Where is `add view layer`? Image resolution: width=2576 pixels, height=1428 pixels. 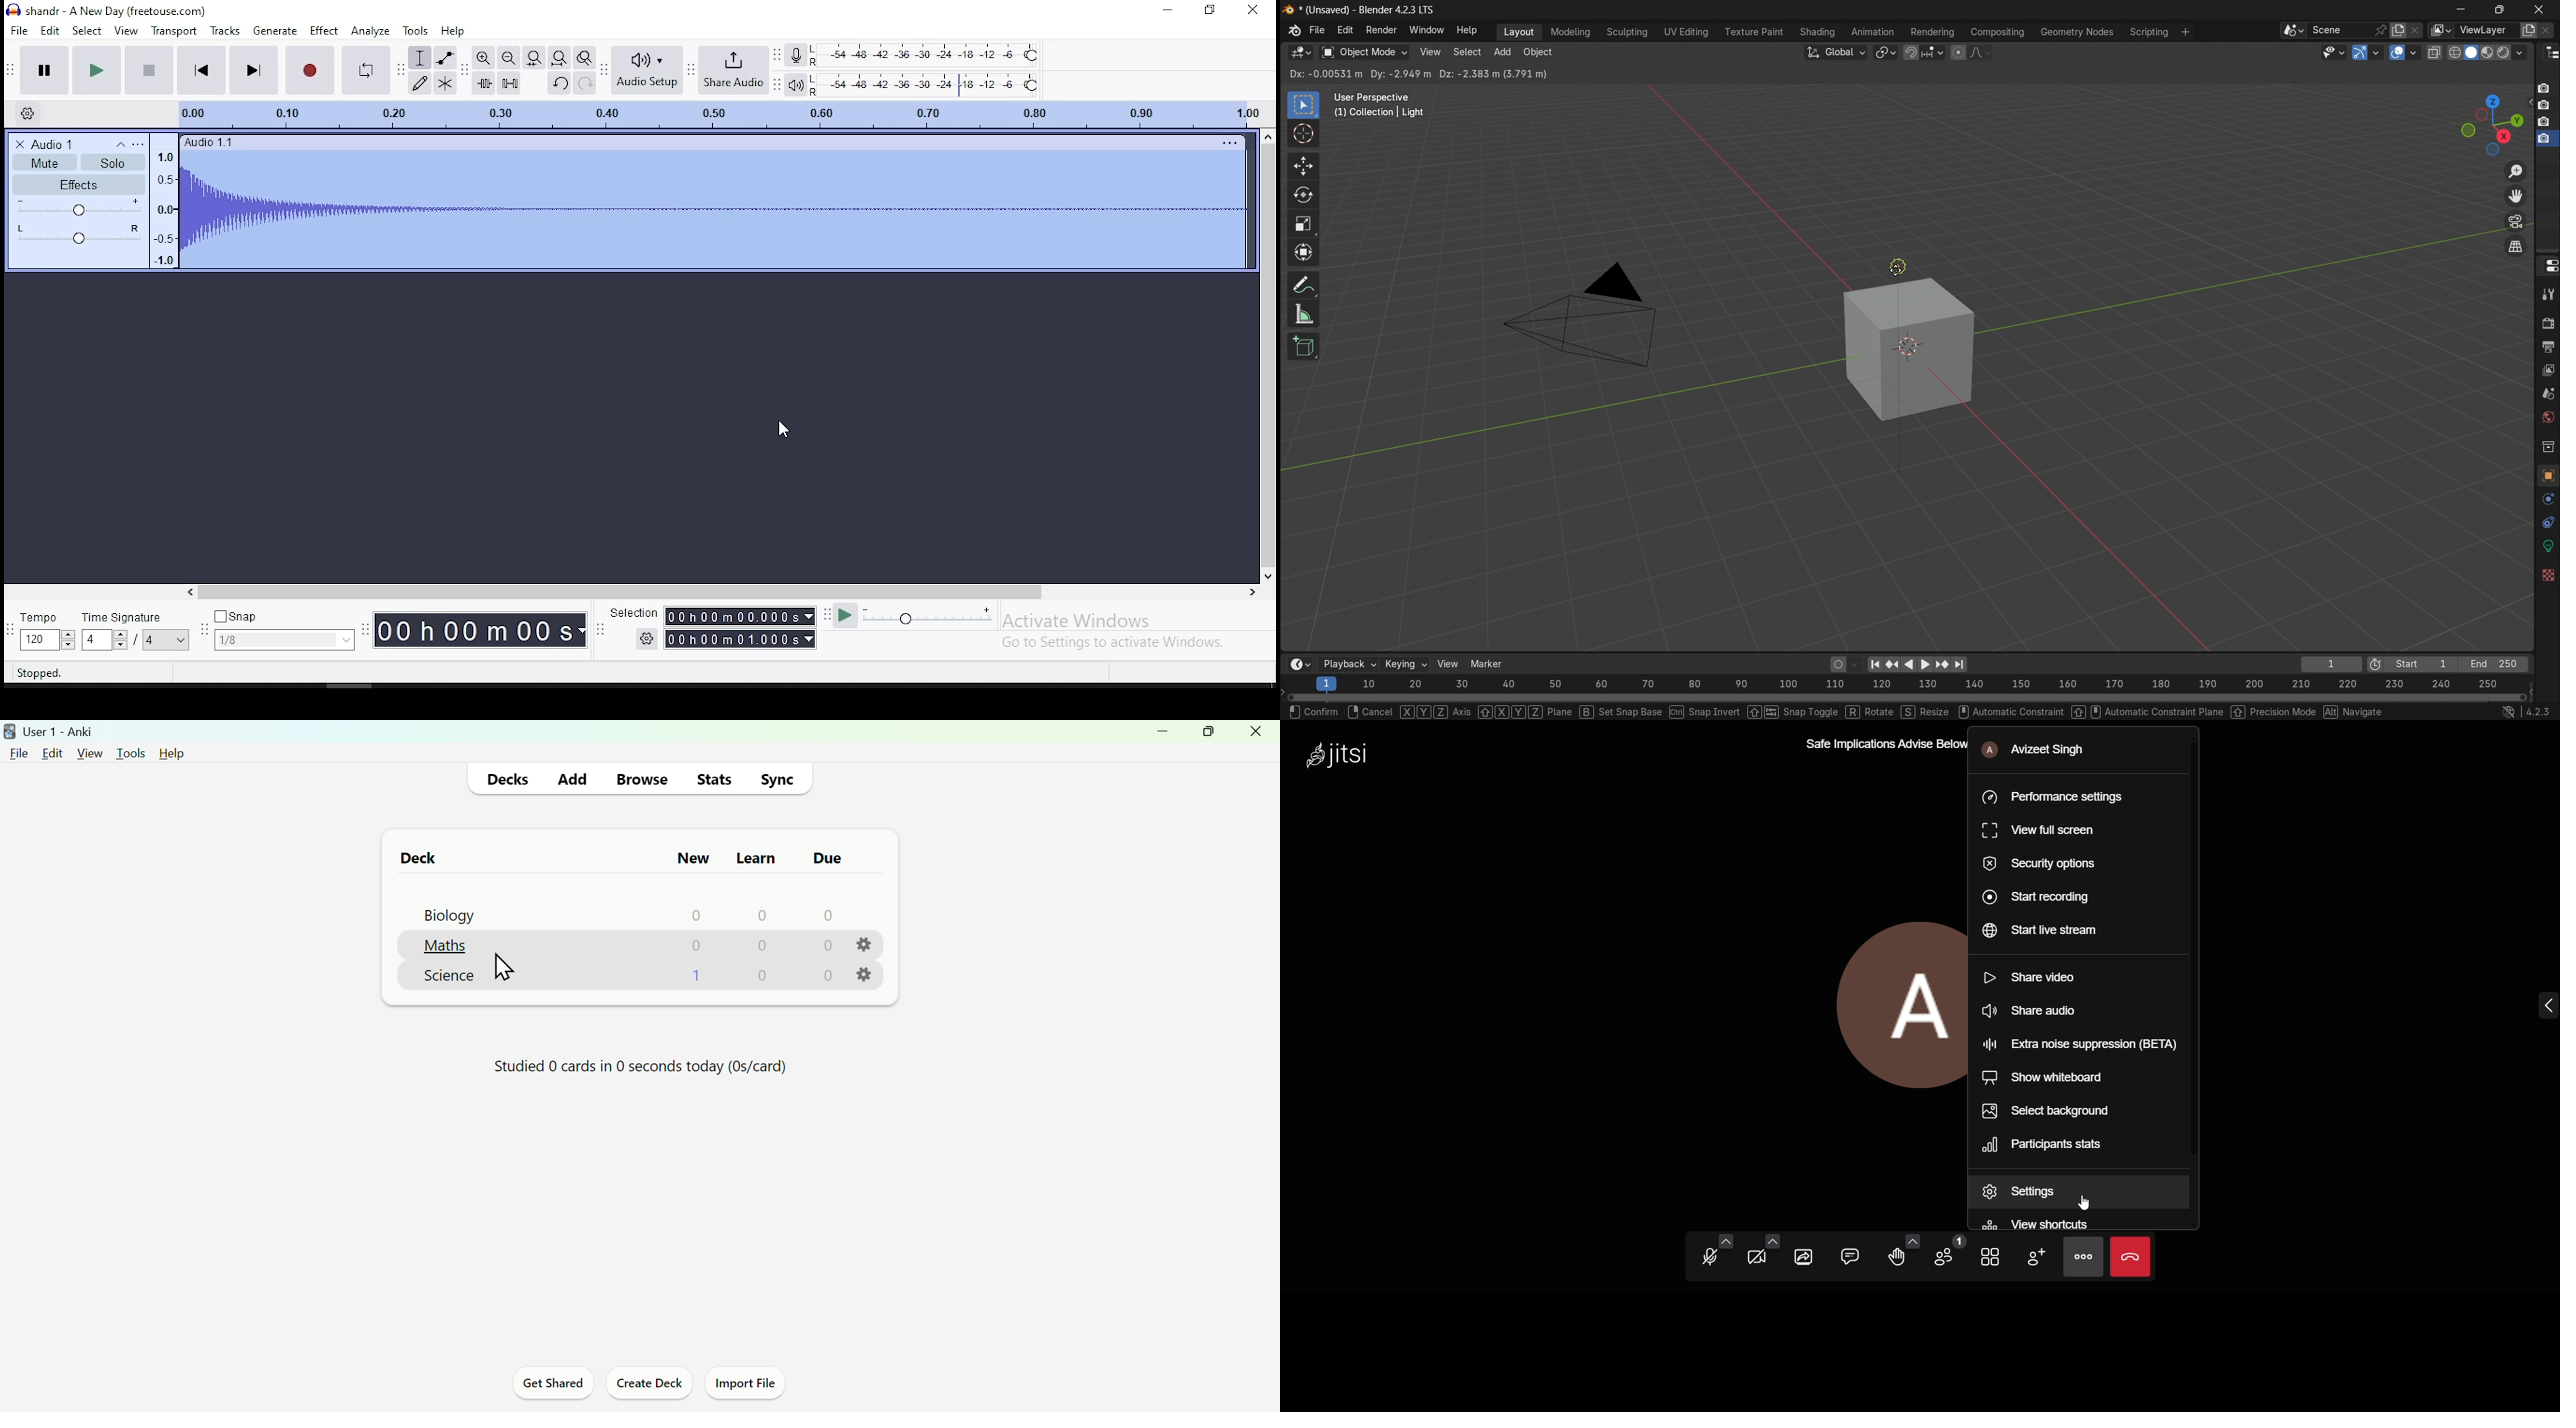
add view layer is located at coordinates (2529, 30).